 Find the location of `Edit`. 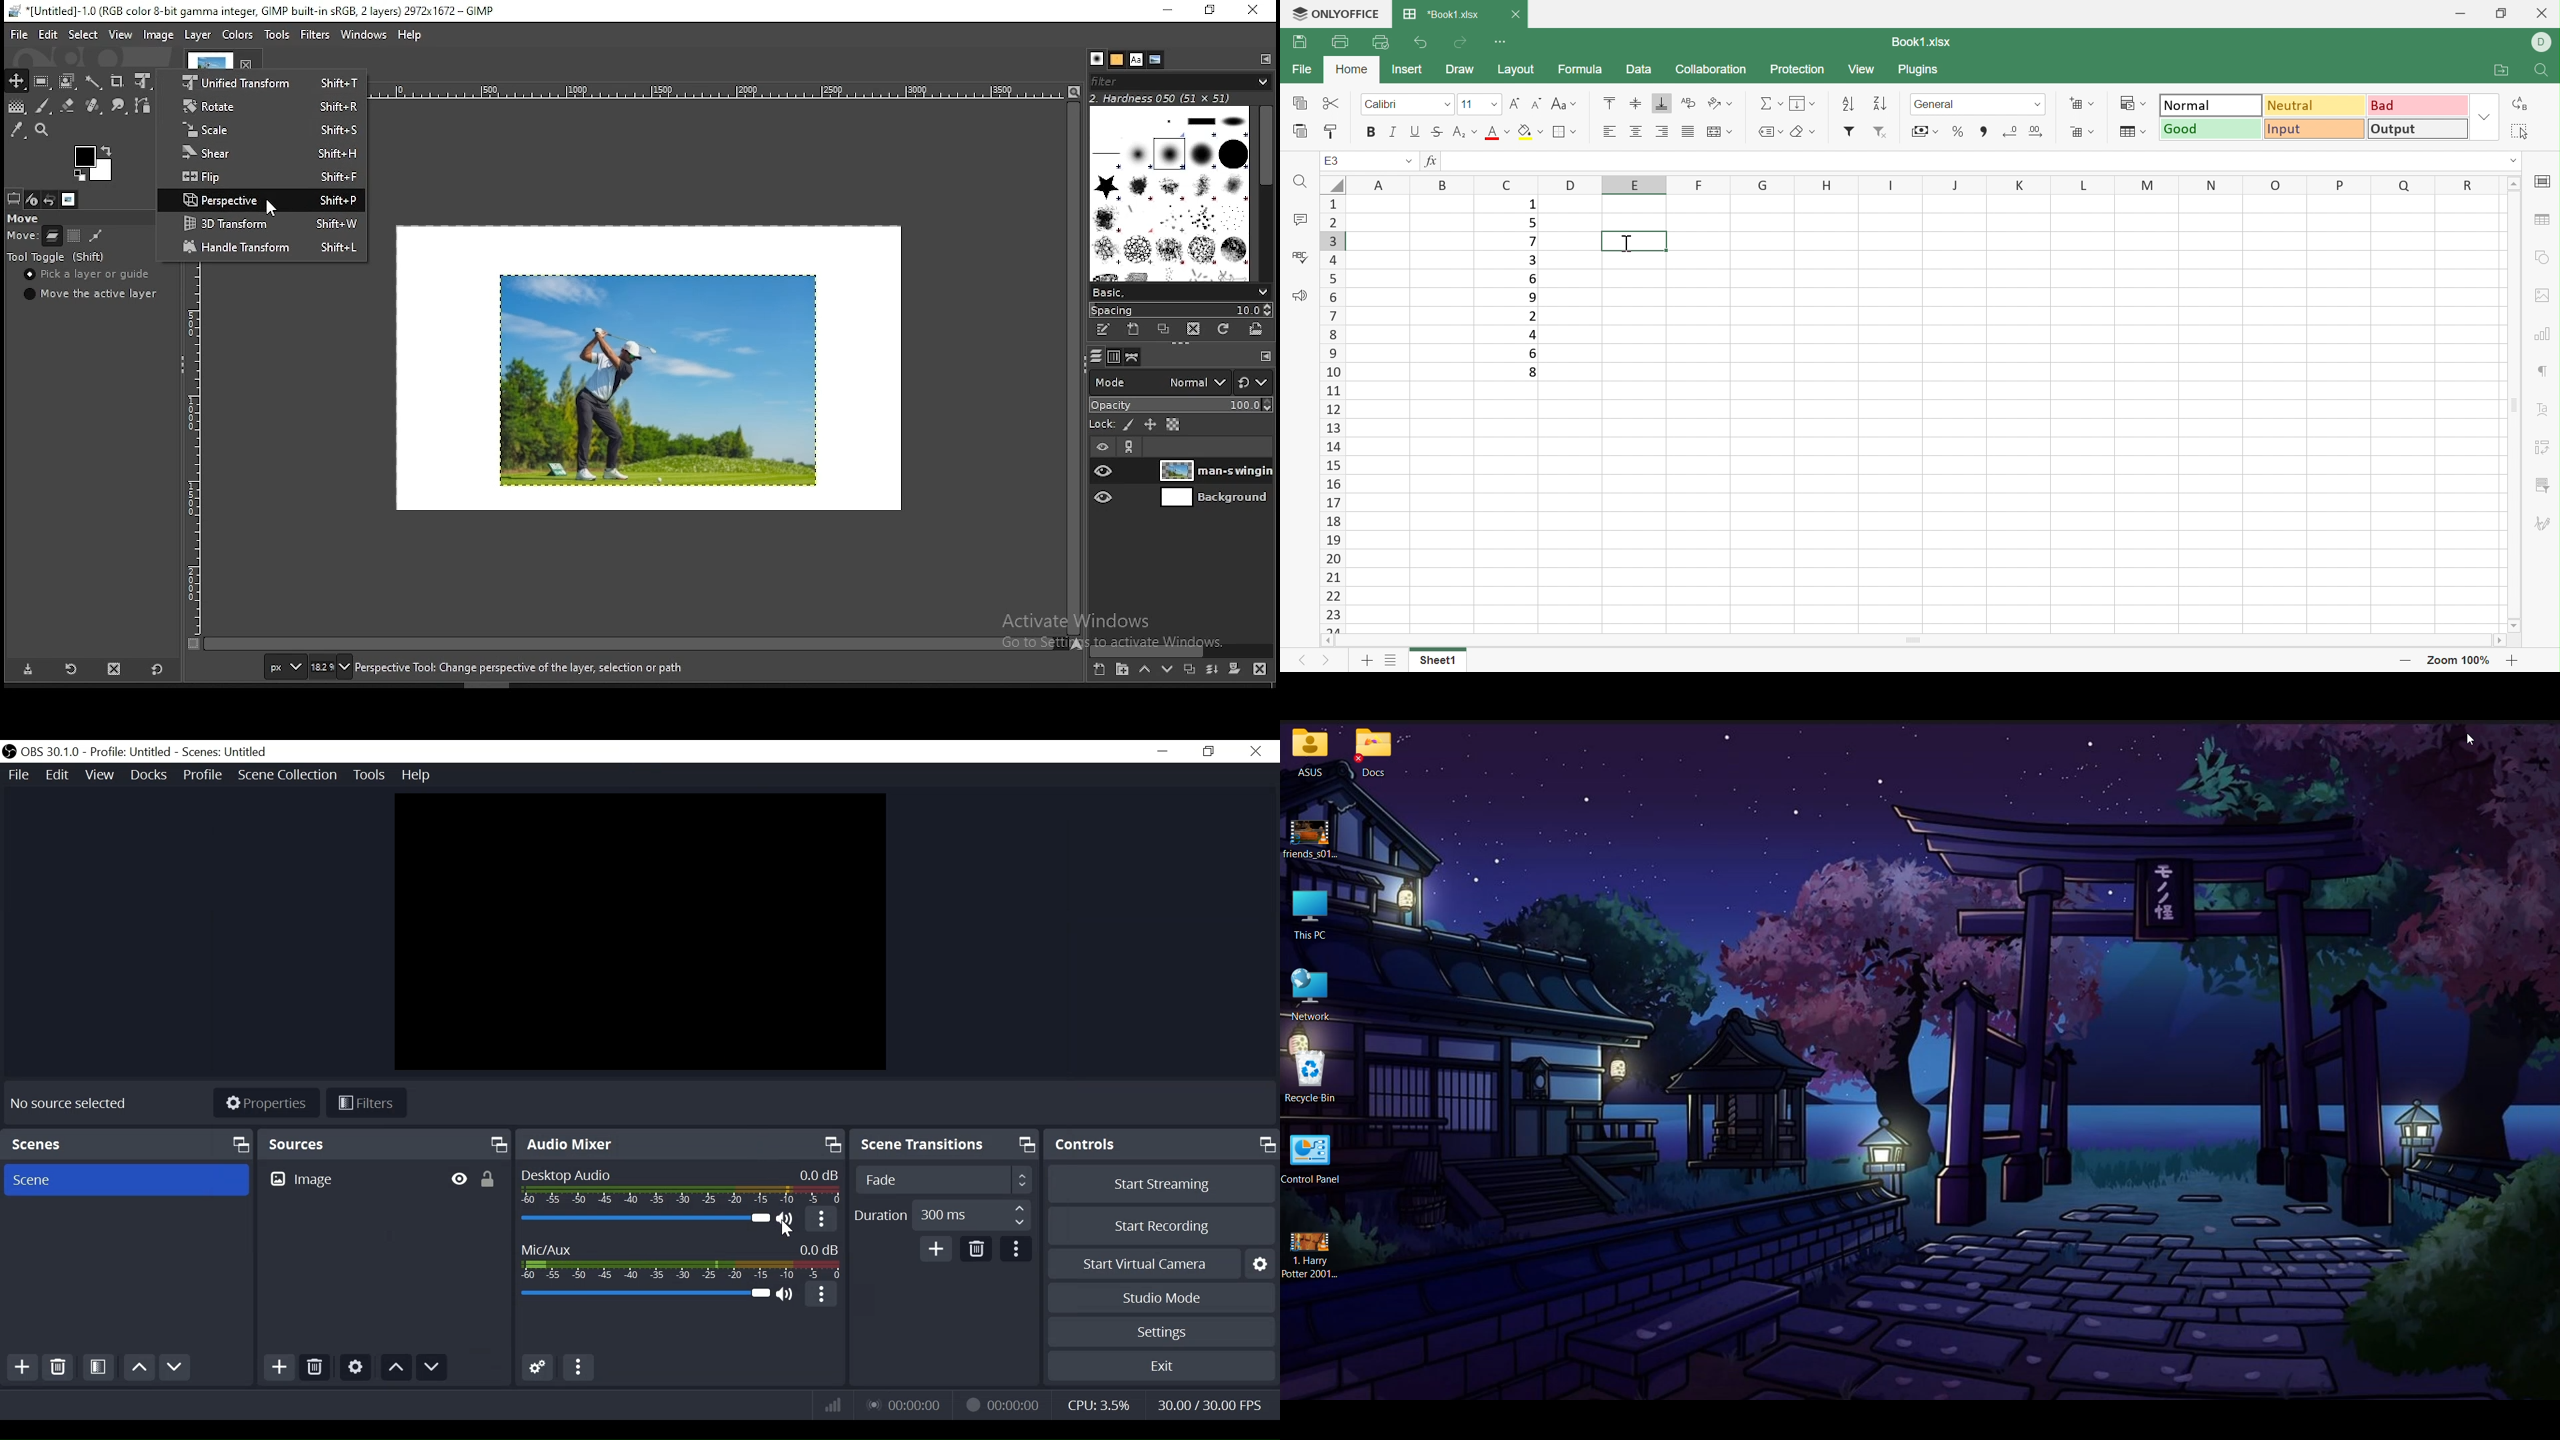

Edit is located at coordinates (59, 775).